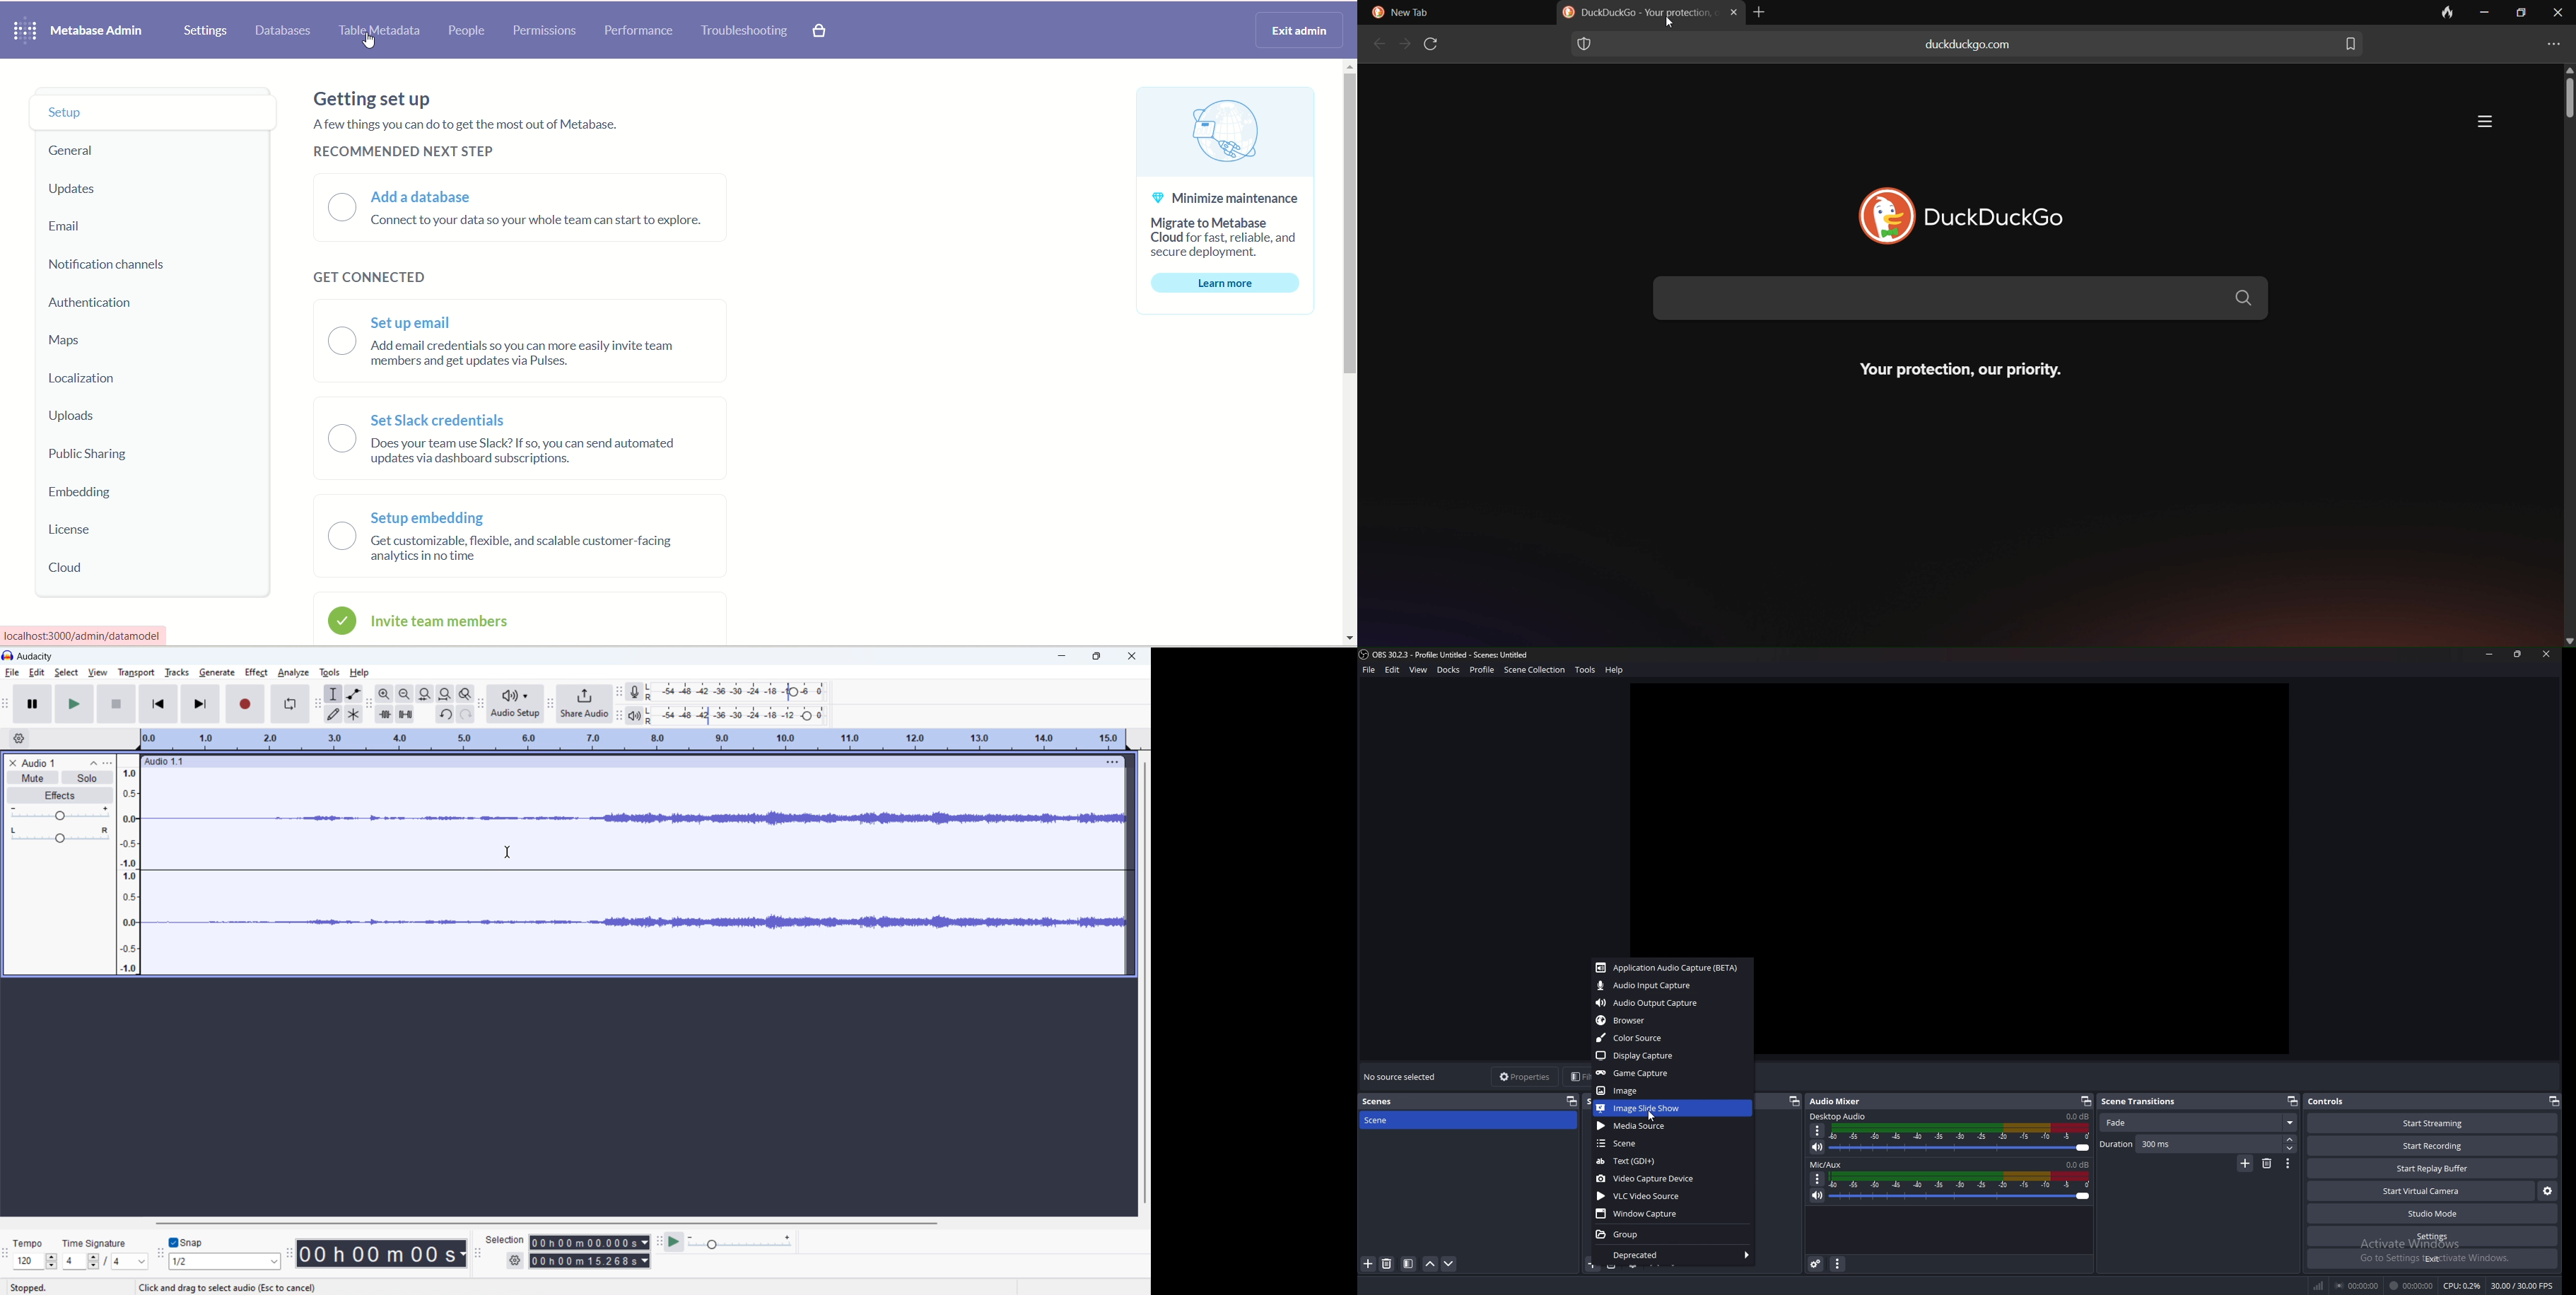  What do you see at coordinates (1586, 669) in the screenshot?
I see `tools` at bounding box center [1586, 669].